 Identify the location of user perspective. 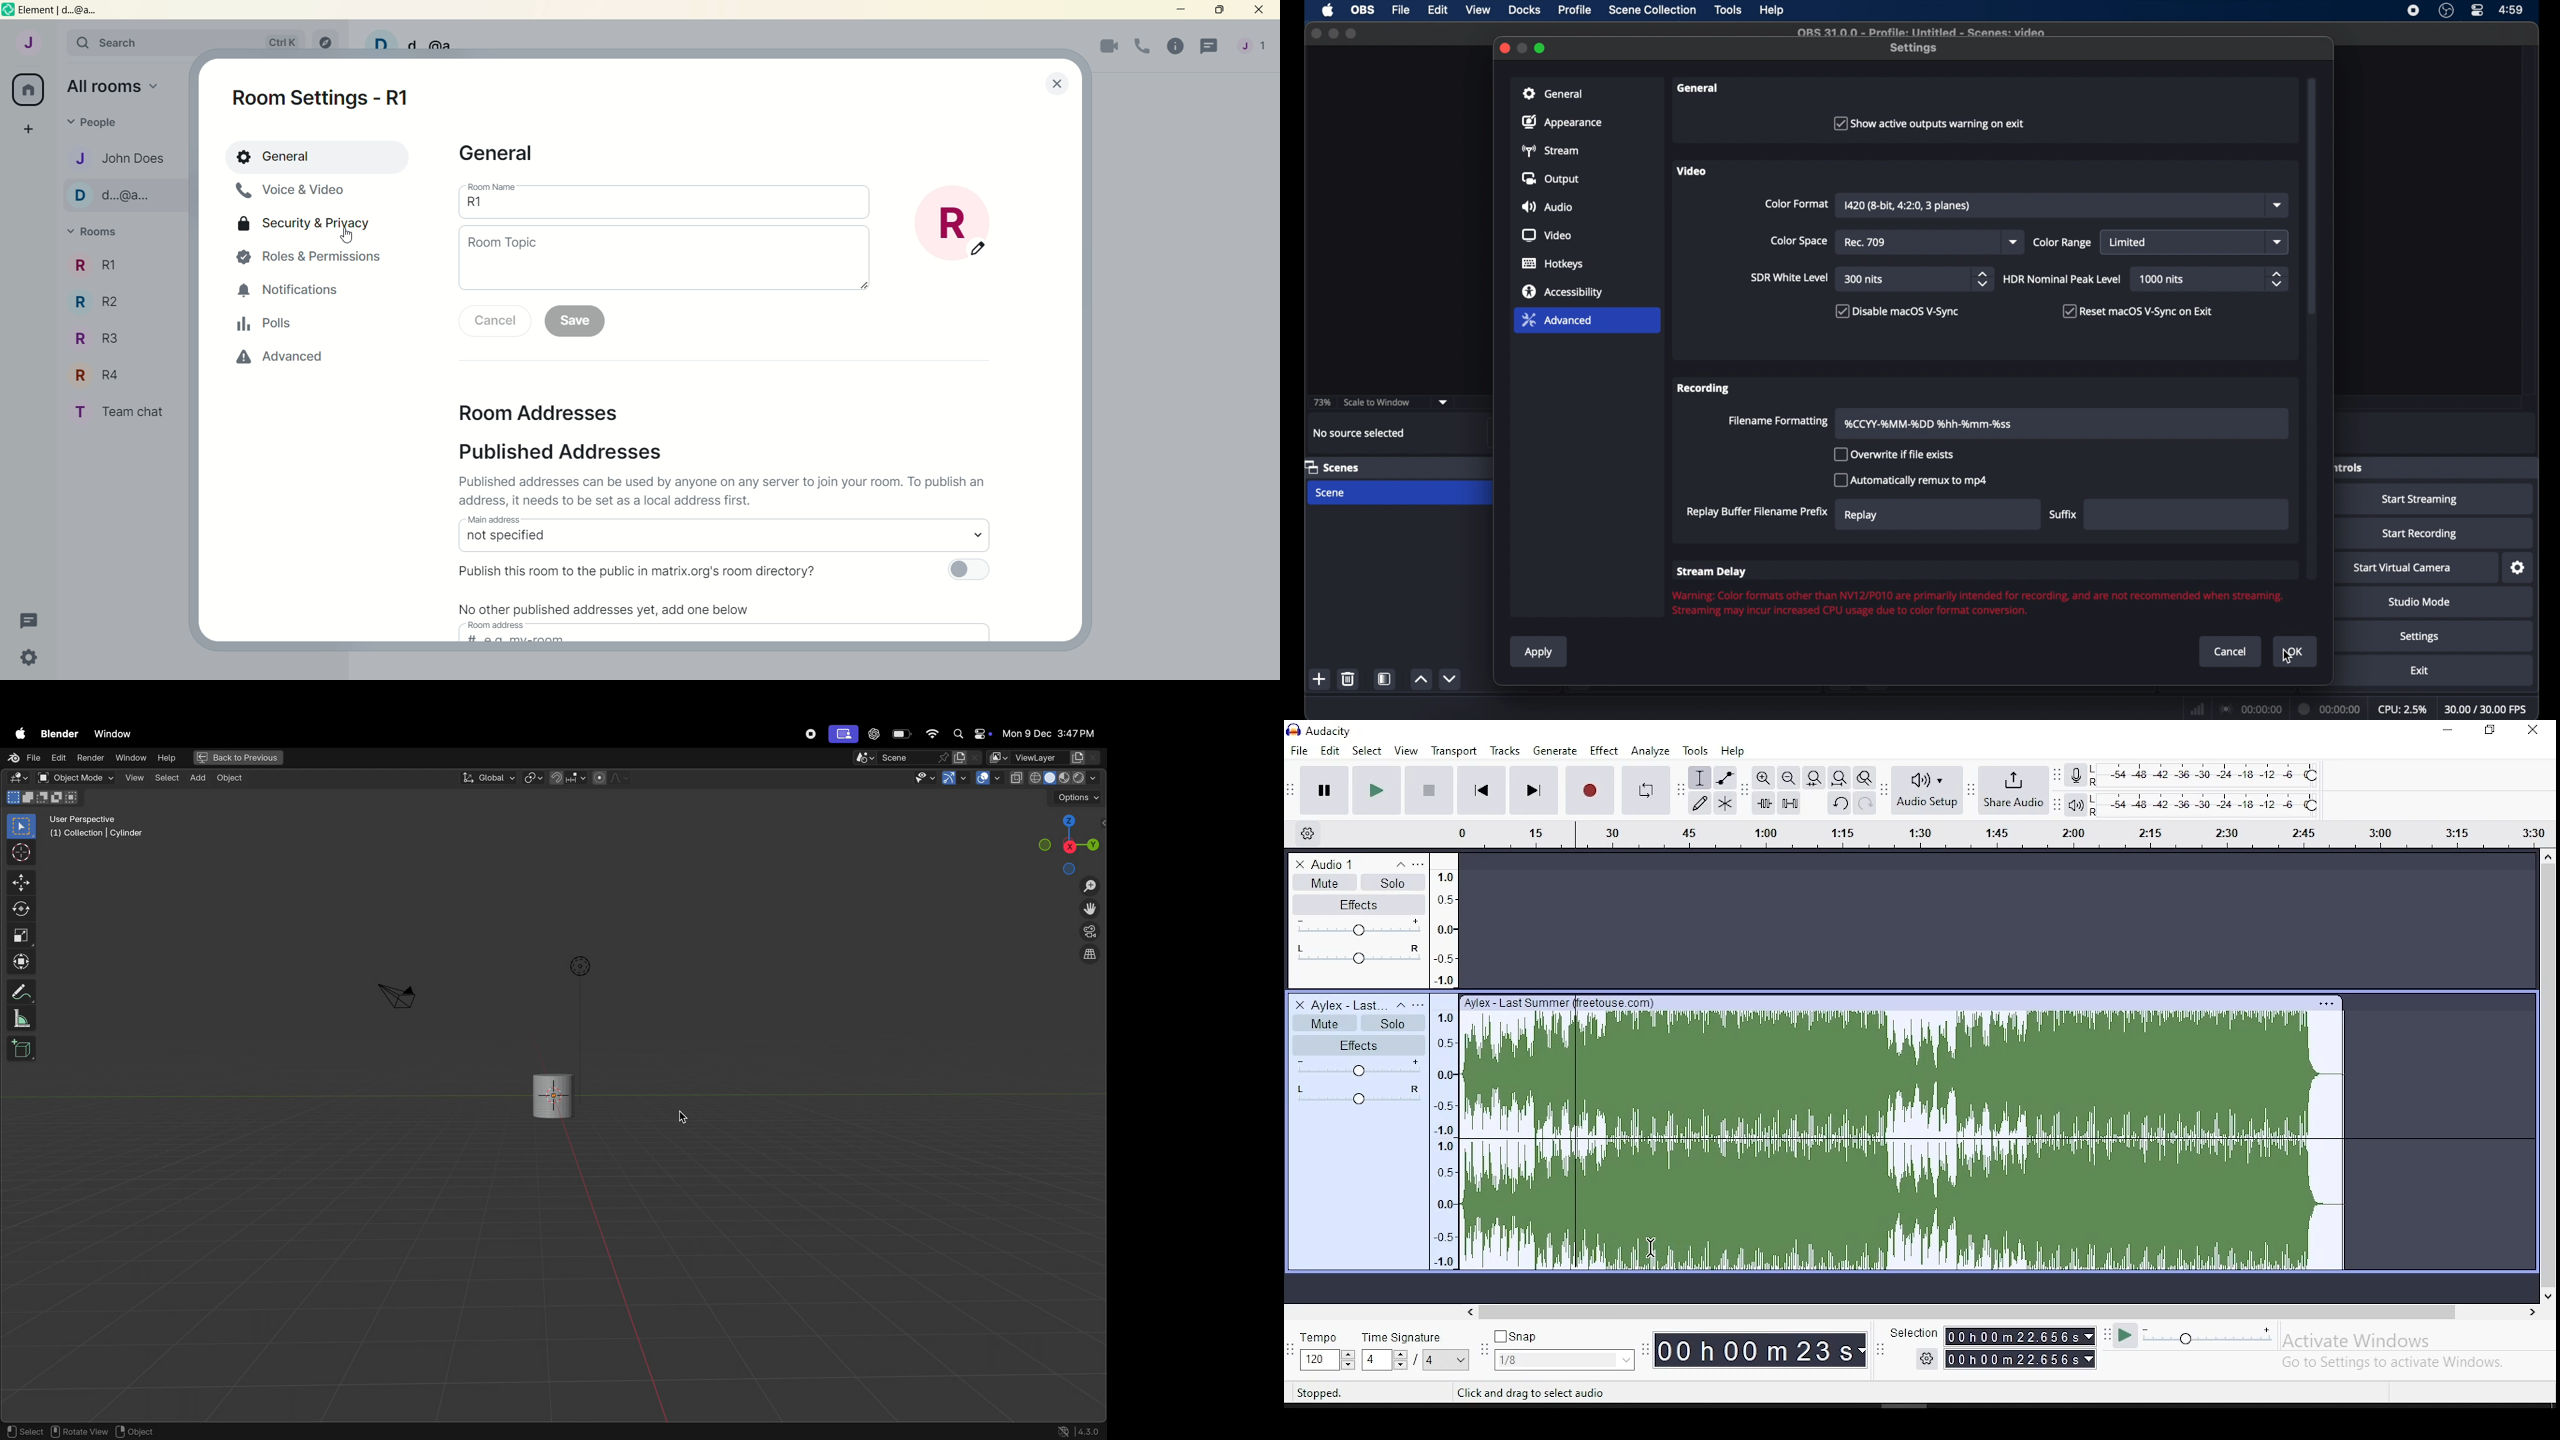
(99, 828).